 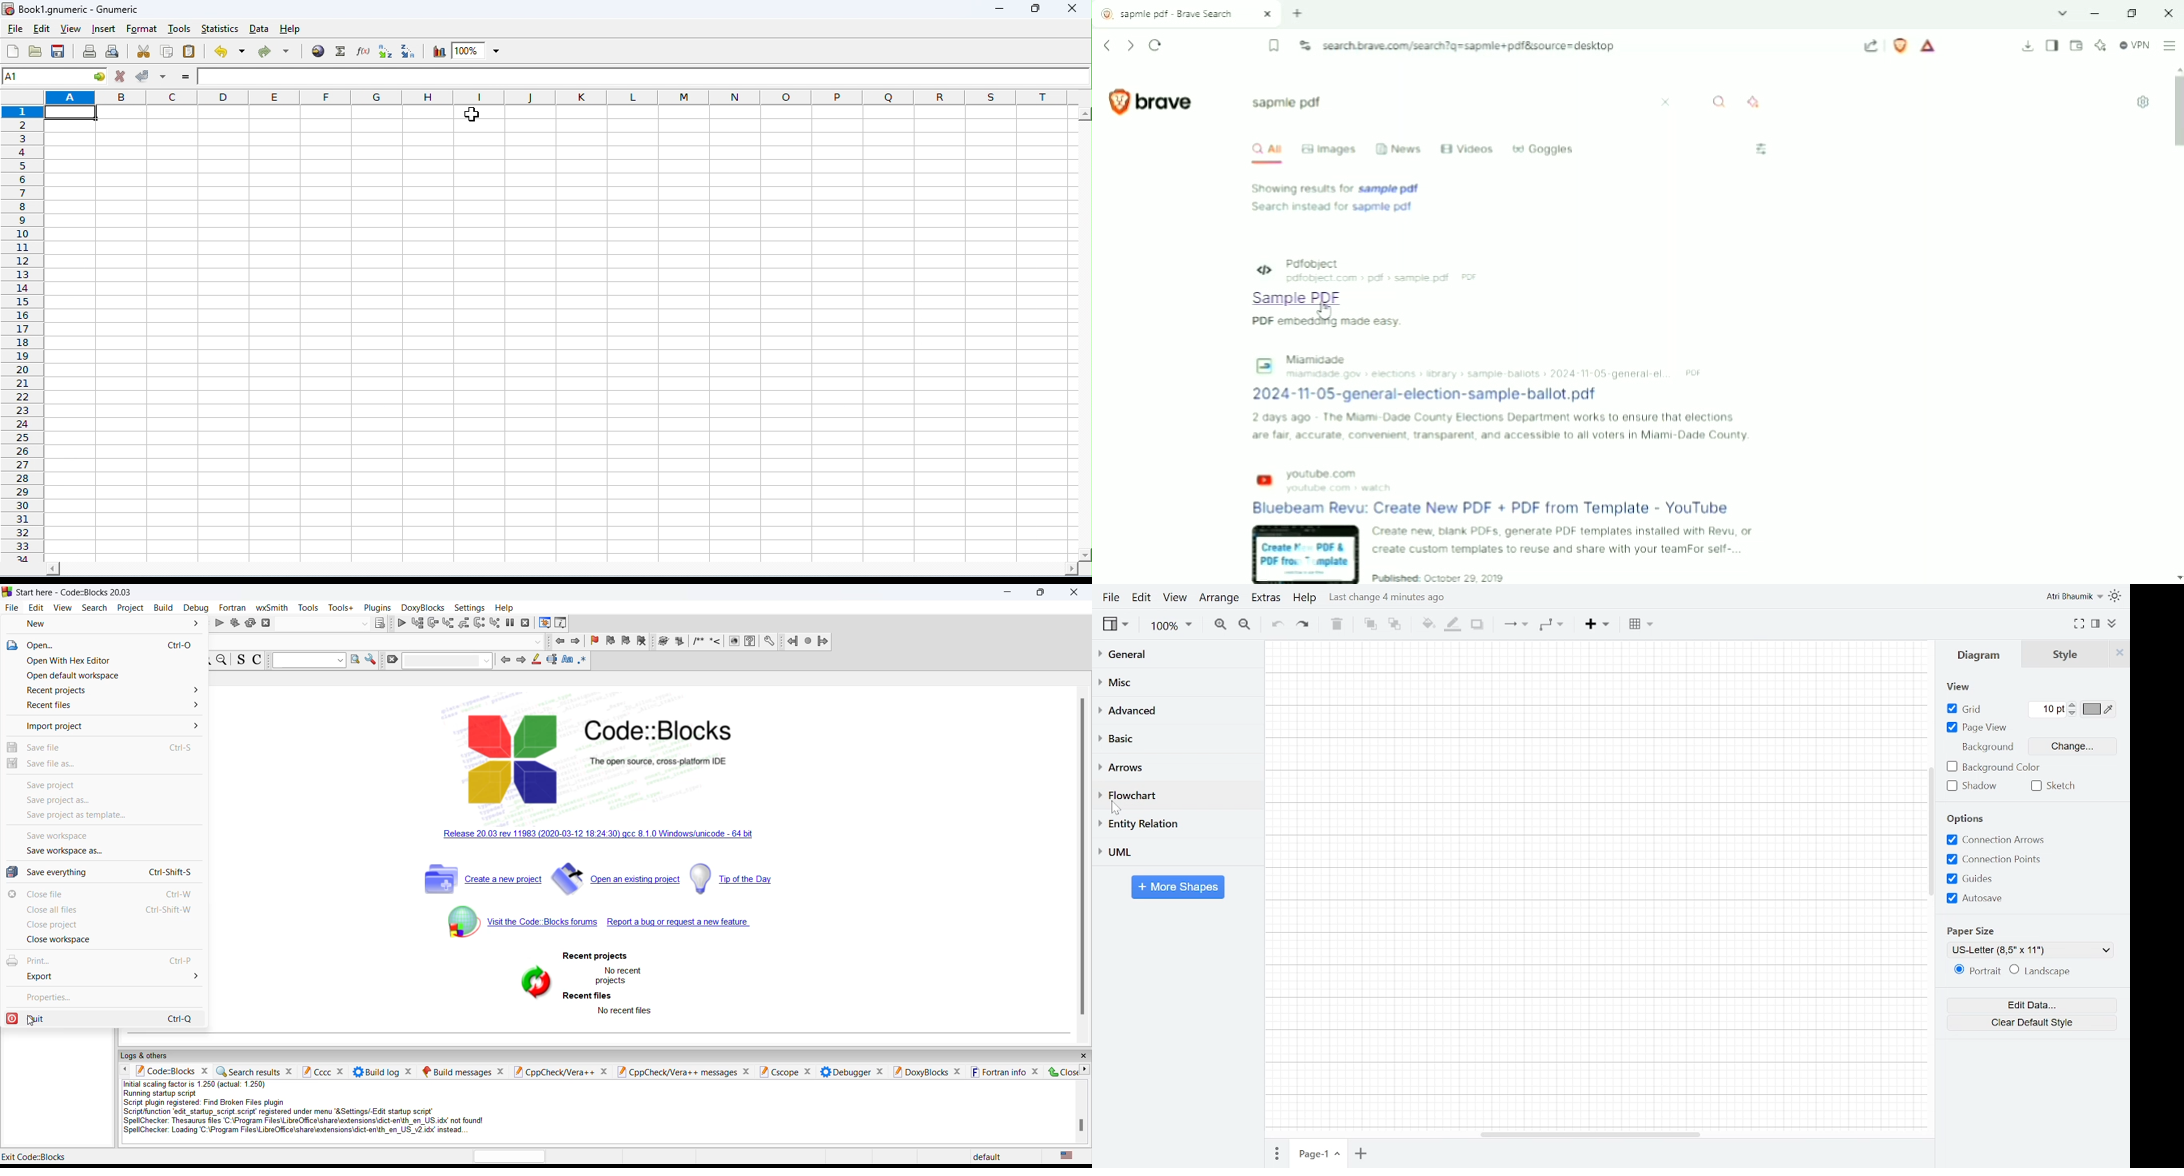 I want to click on cursor, so click(x=471, y=115).